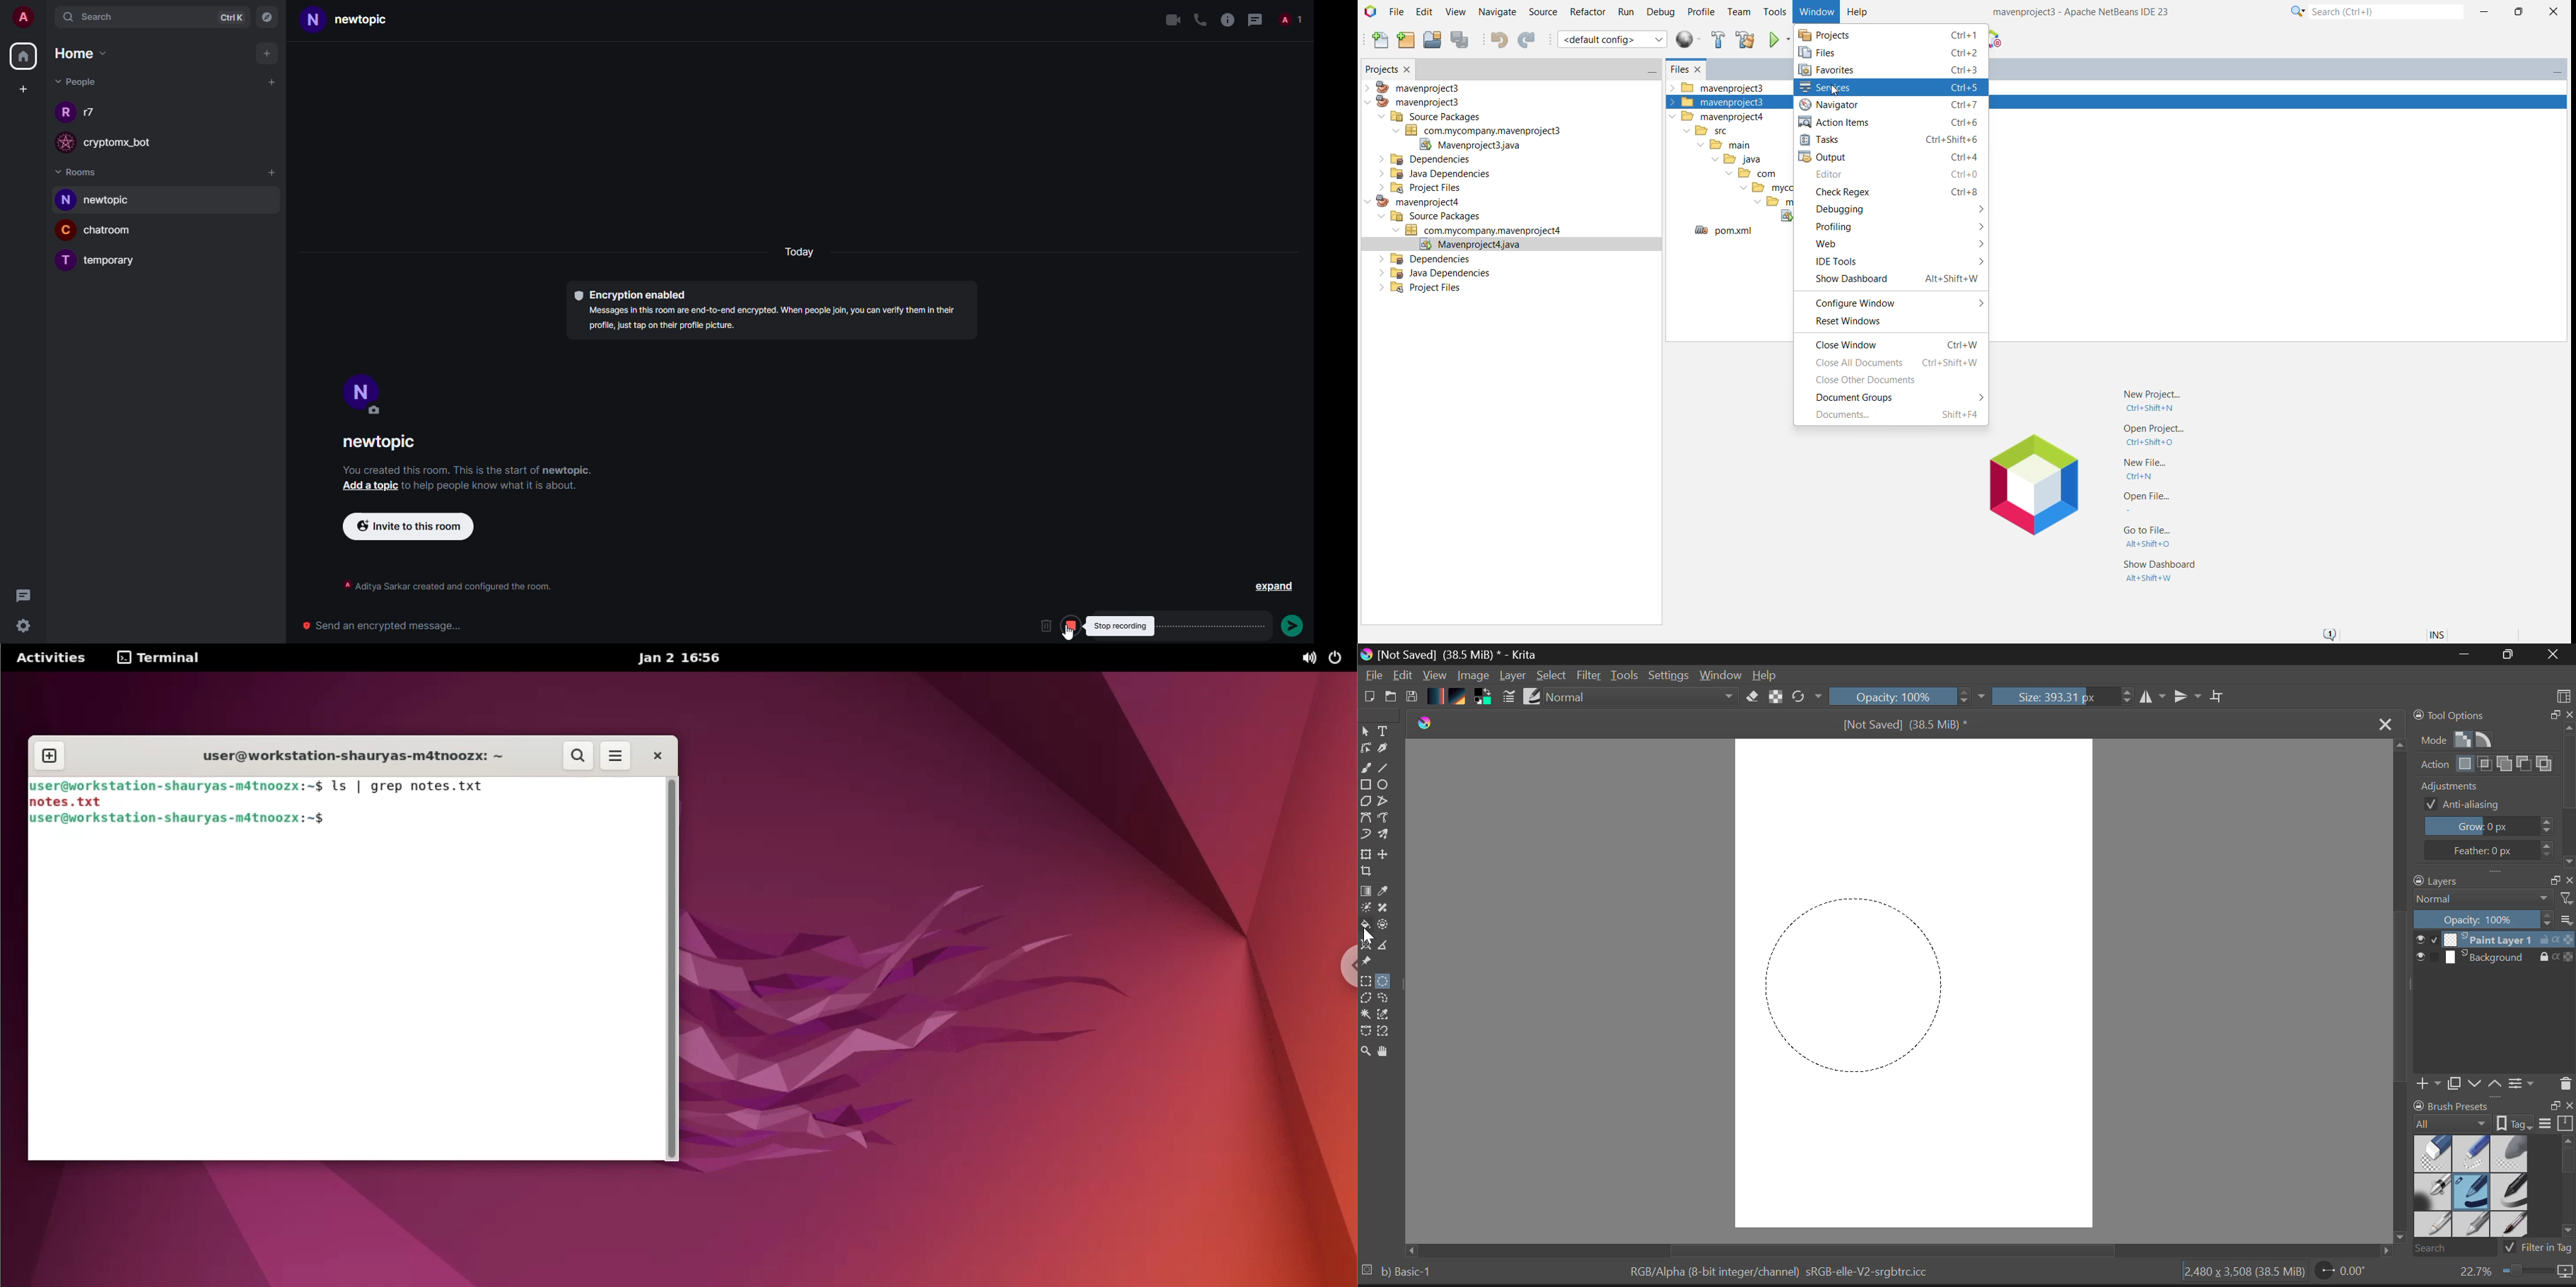 This screenshot has height=1288, width=2576. I want to click on Eyedropper, so click(1386, 893).